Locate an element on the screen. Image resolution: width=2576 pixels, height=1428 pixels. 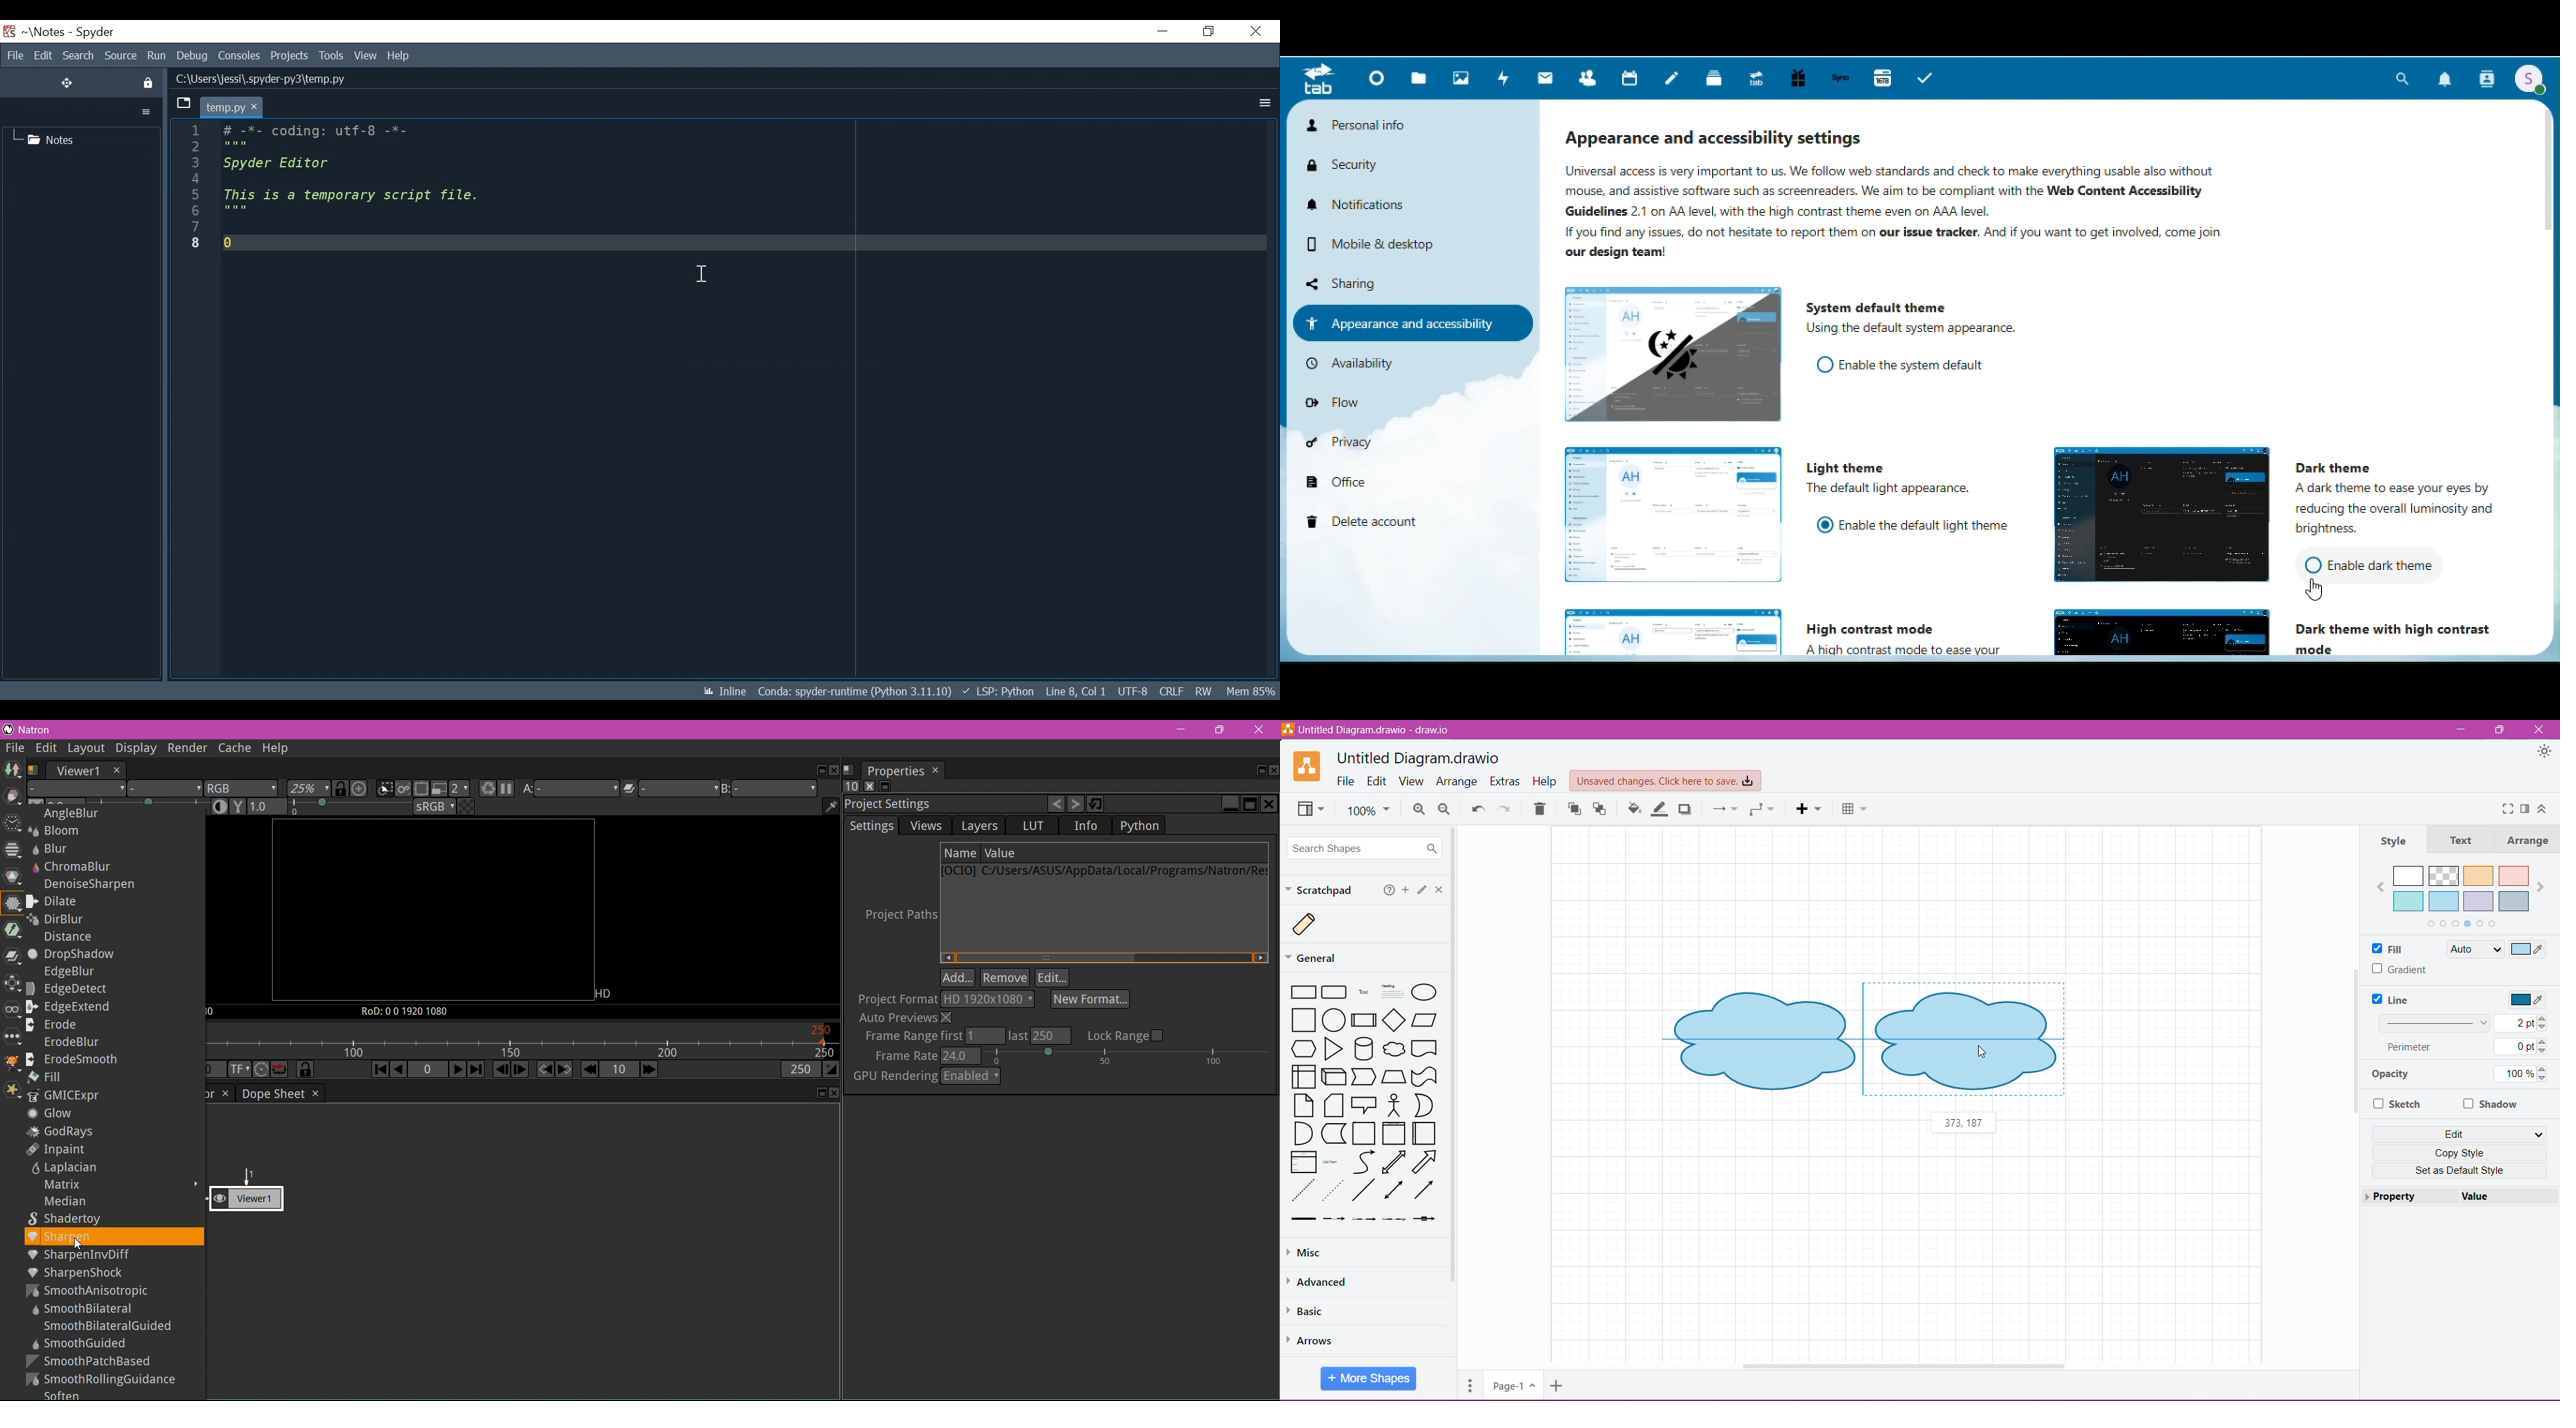
Property is located at coordinates (2408, 1195).